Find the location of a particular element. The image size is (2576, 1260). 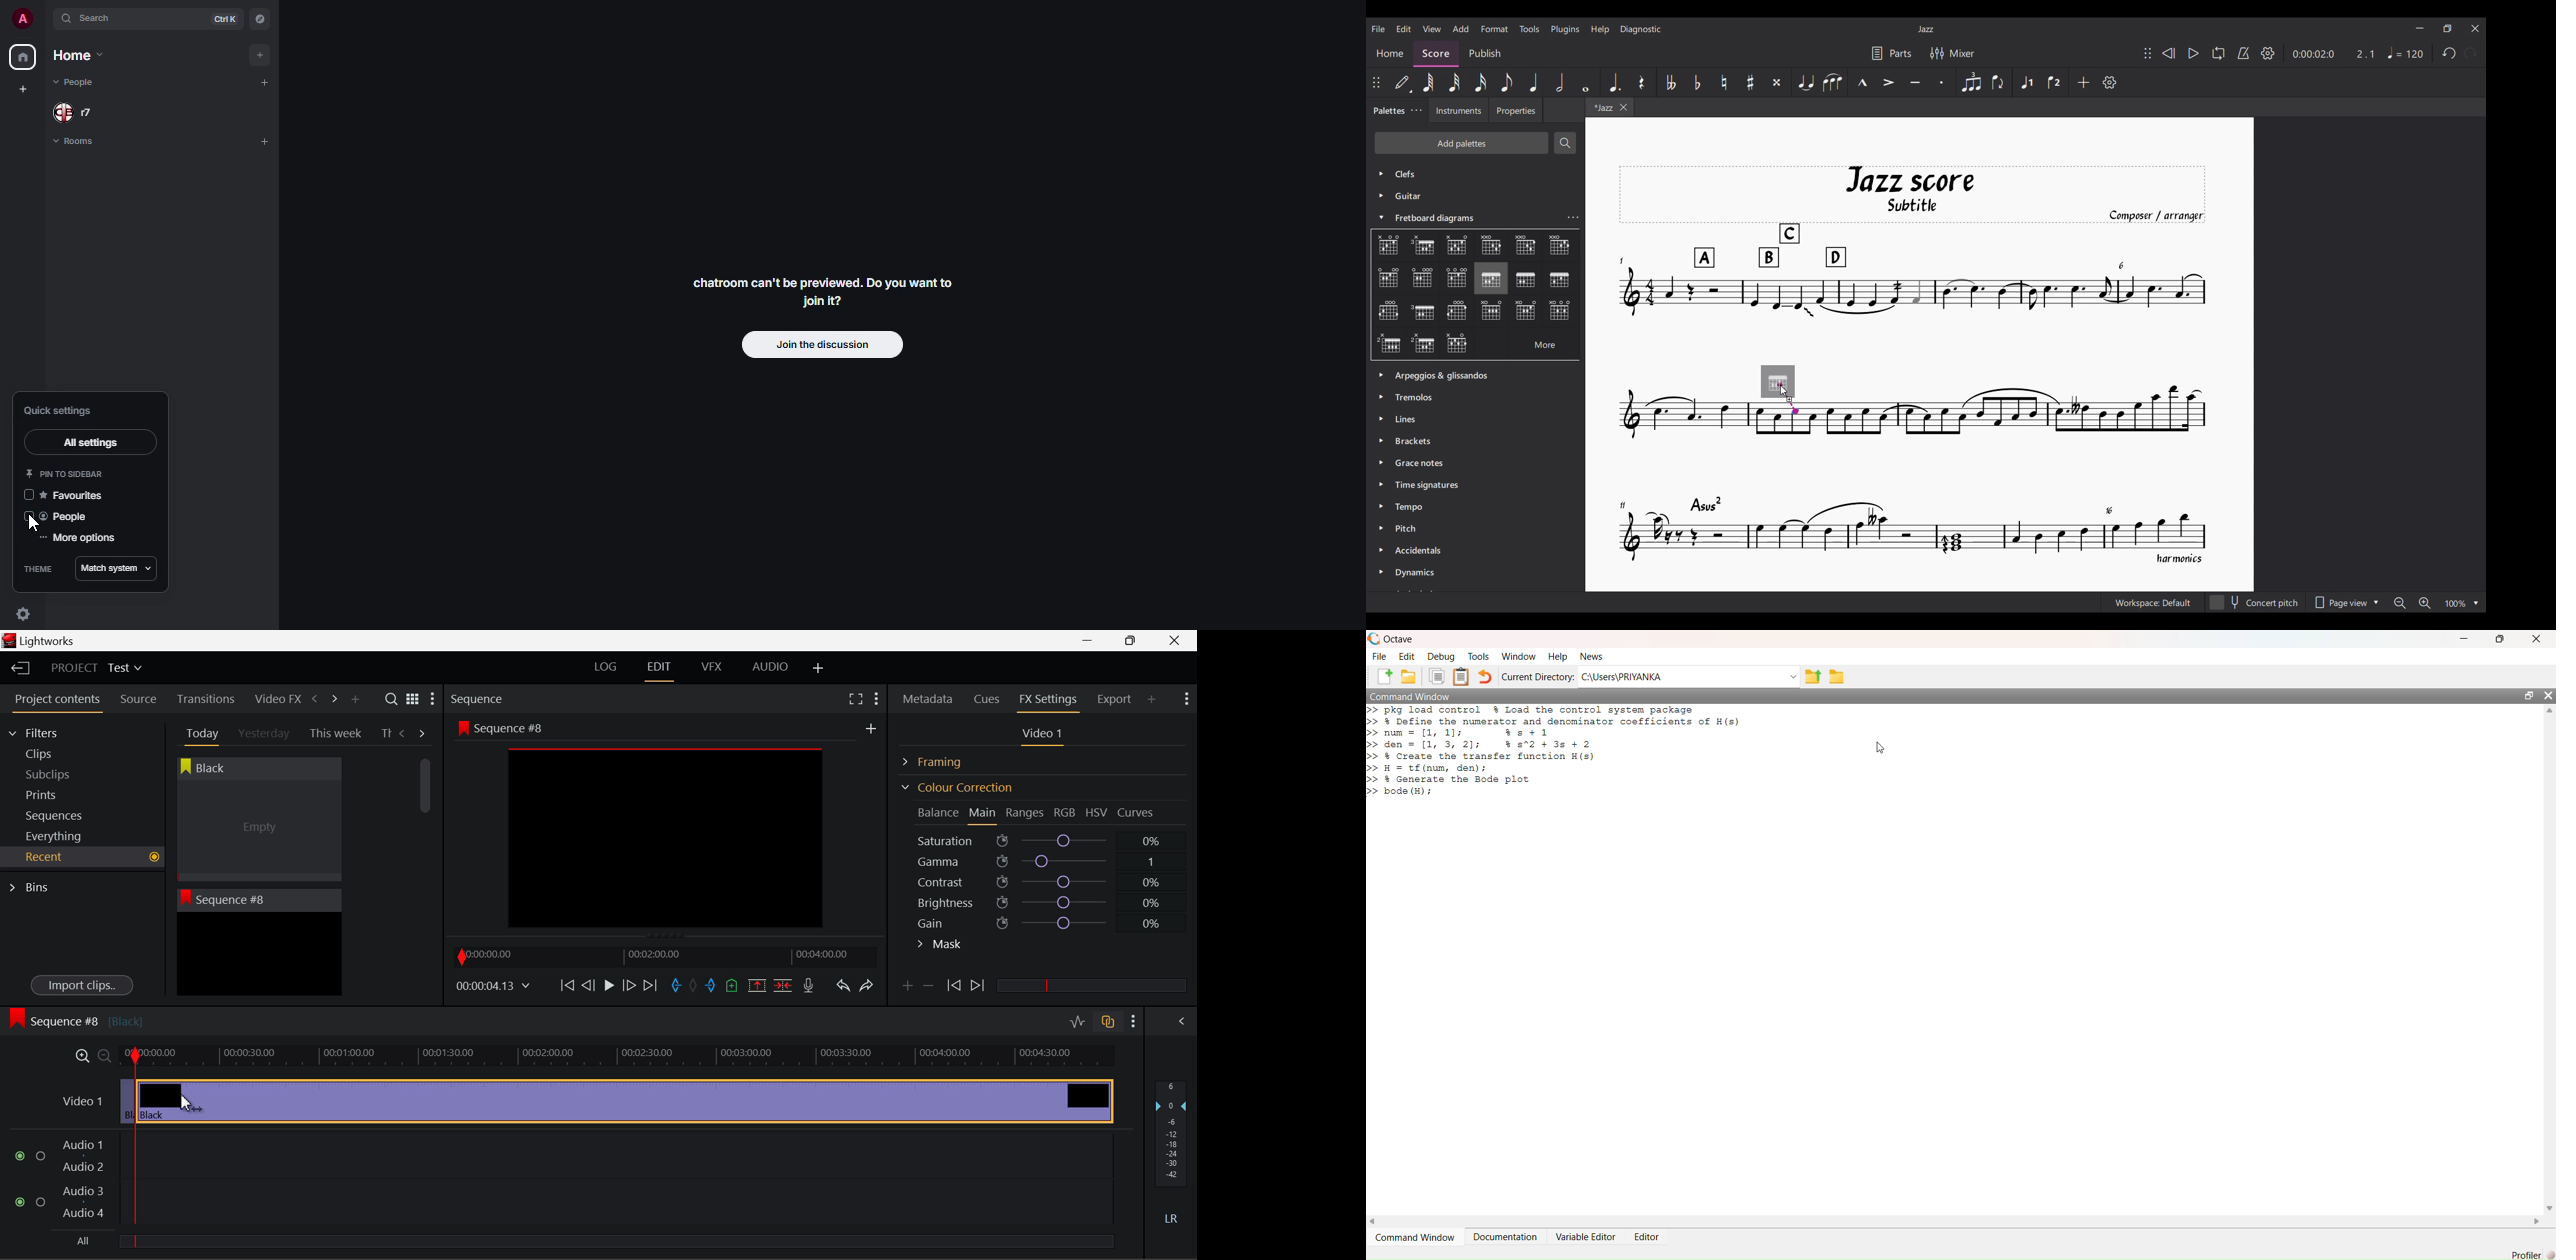

Grace is located at coordinates (1421, 464).